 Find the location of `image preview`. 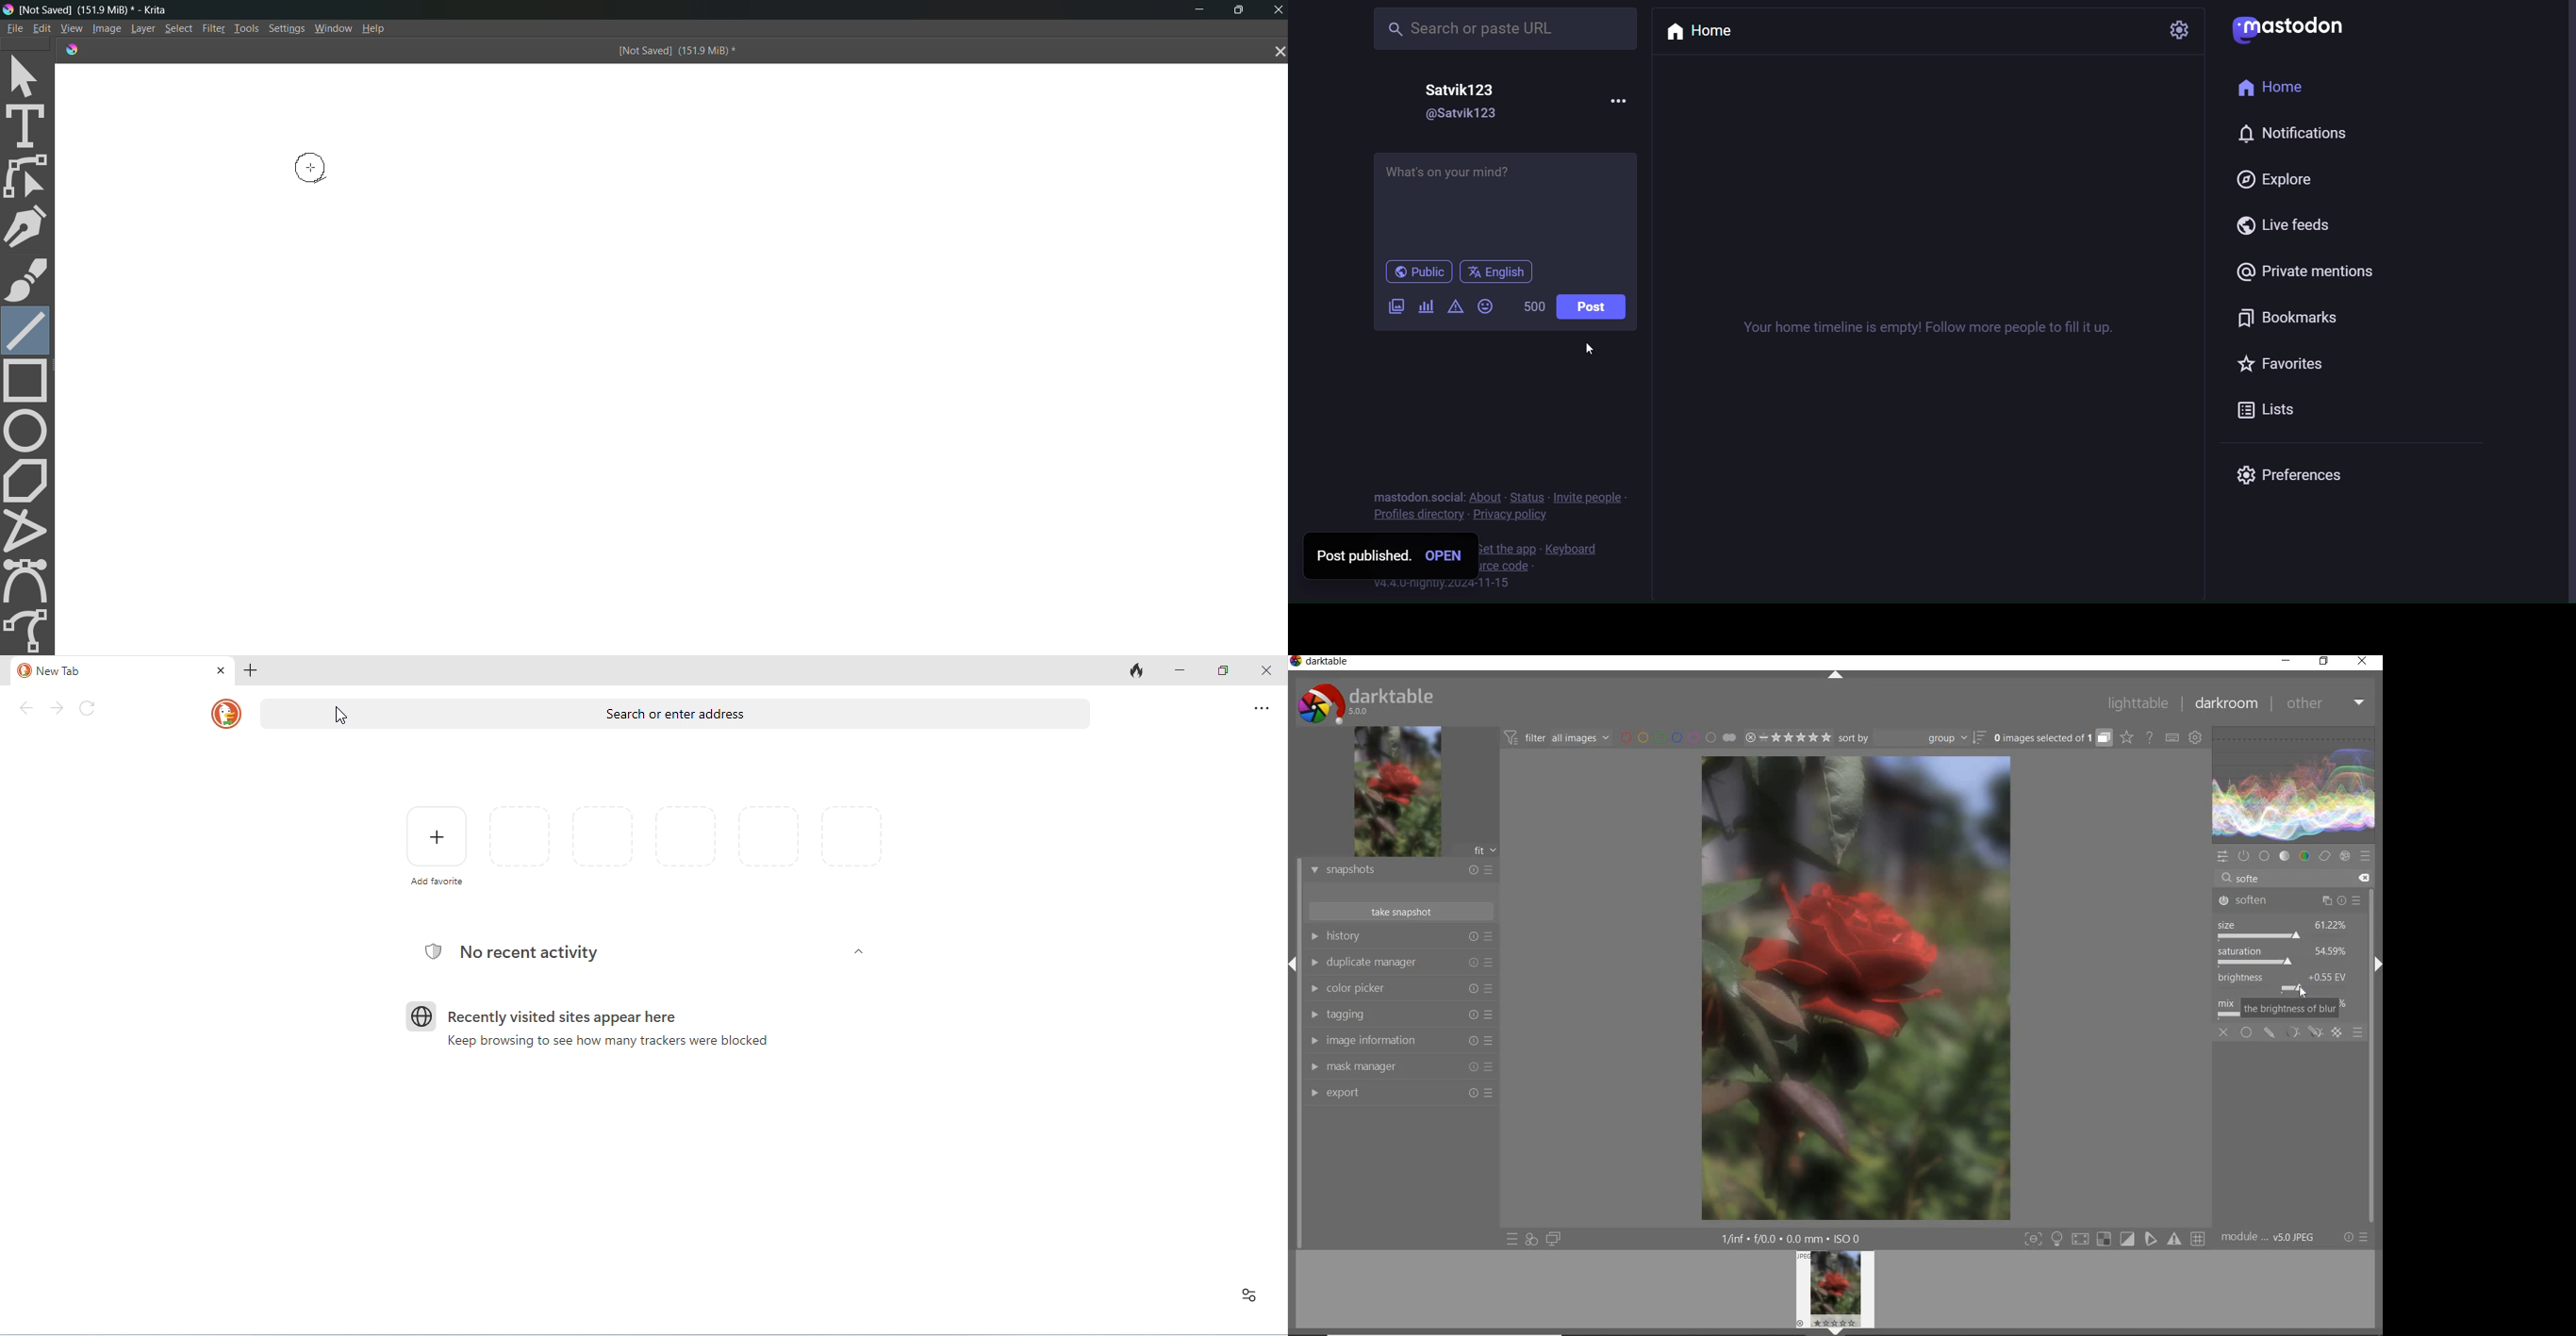

image preview is located at coordinates (1835, 1293).